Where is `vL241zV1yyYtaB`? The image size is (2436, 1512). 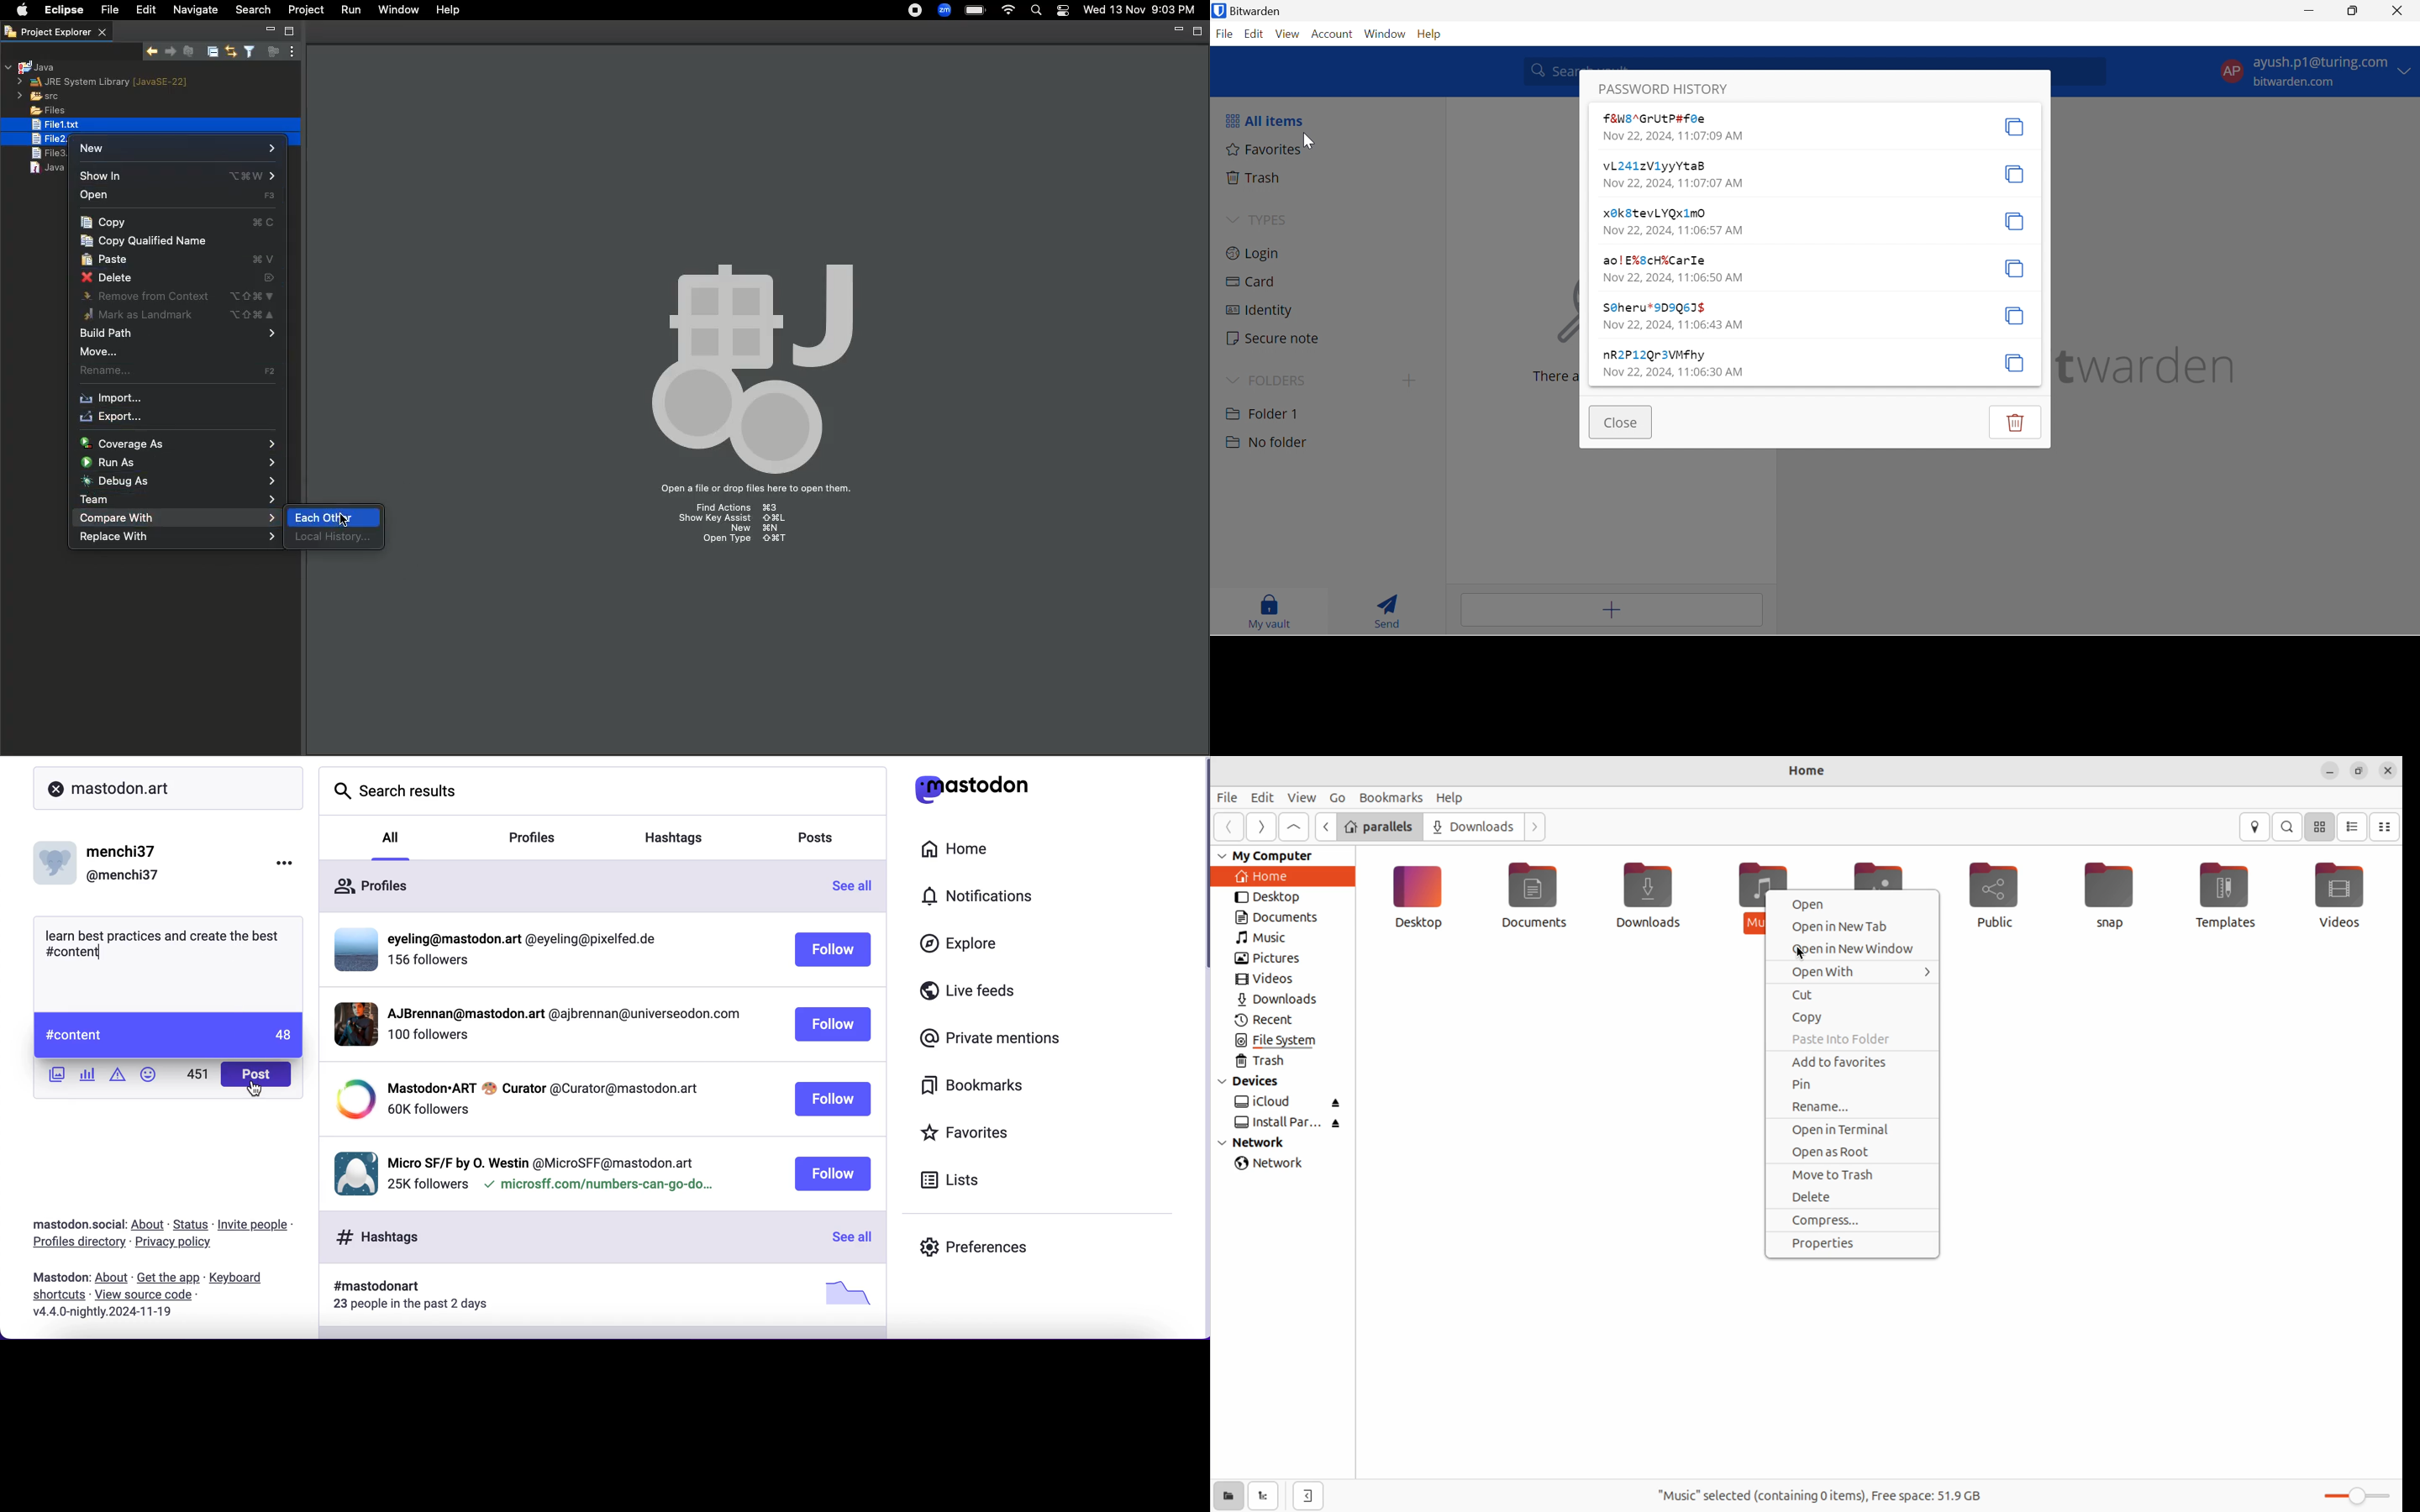
vL241zV1yyYtaB is located at coordinates (1654, 166).